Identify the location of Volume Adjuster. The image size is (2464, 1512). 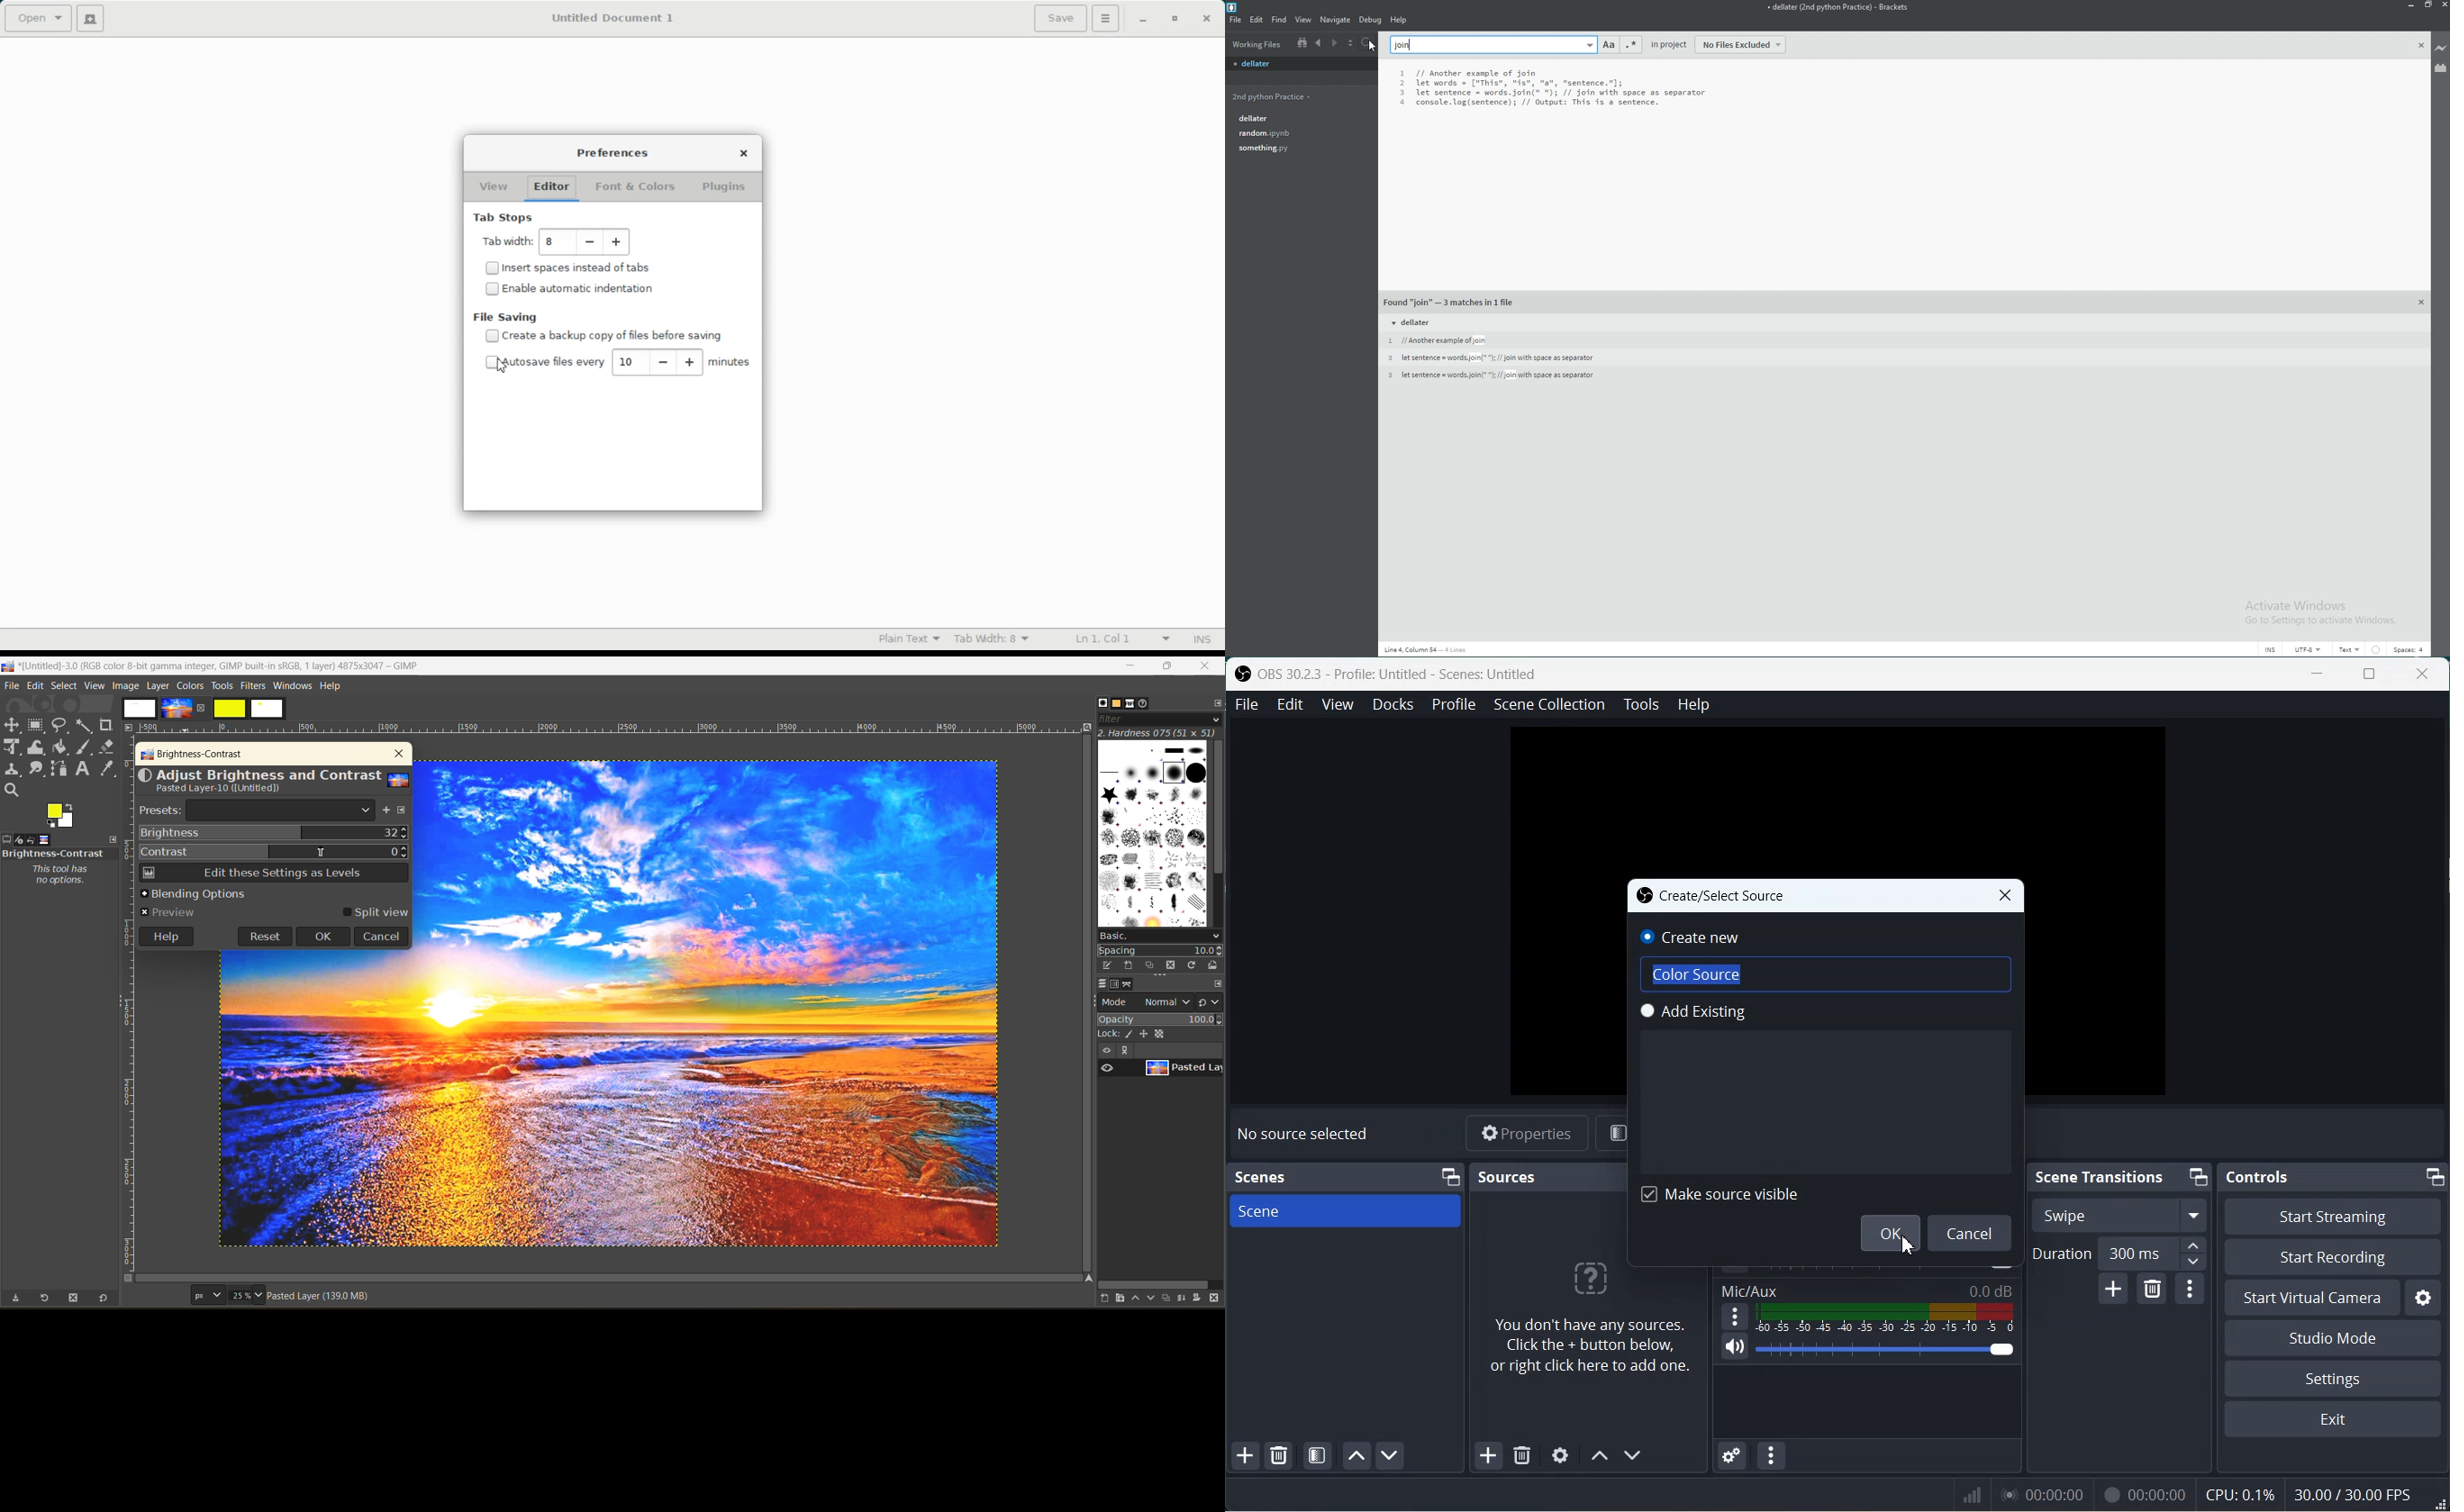
(1886, 1350).